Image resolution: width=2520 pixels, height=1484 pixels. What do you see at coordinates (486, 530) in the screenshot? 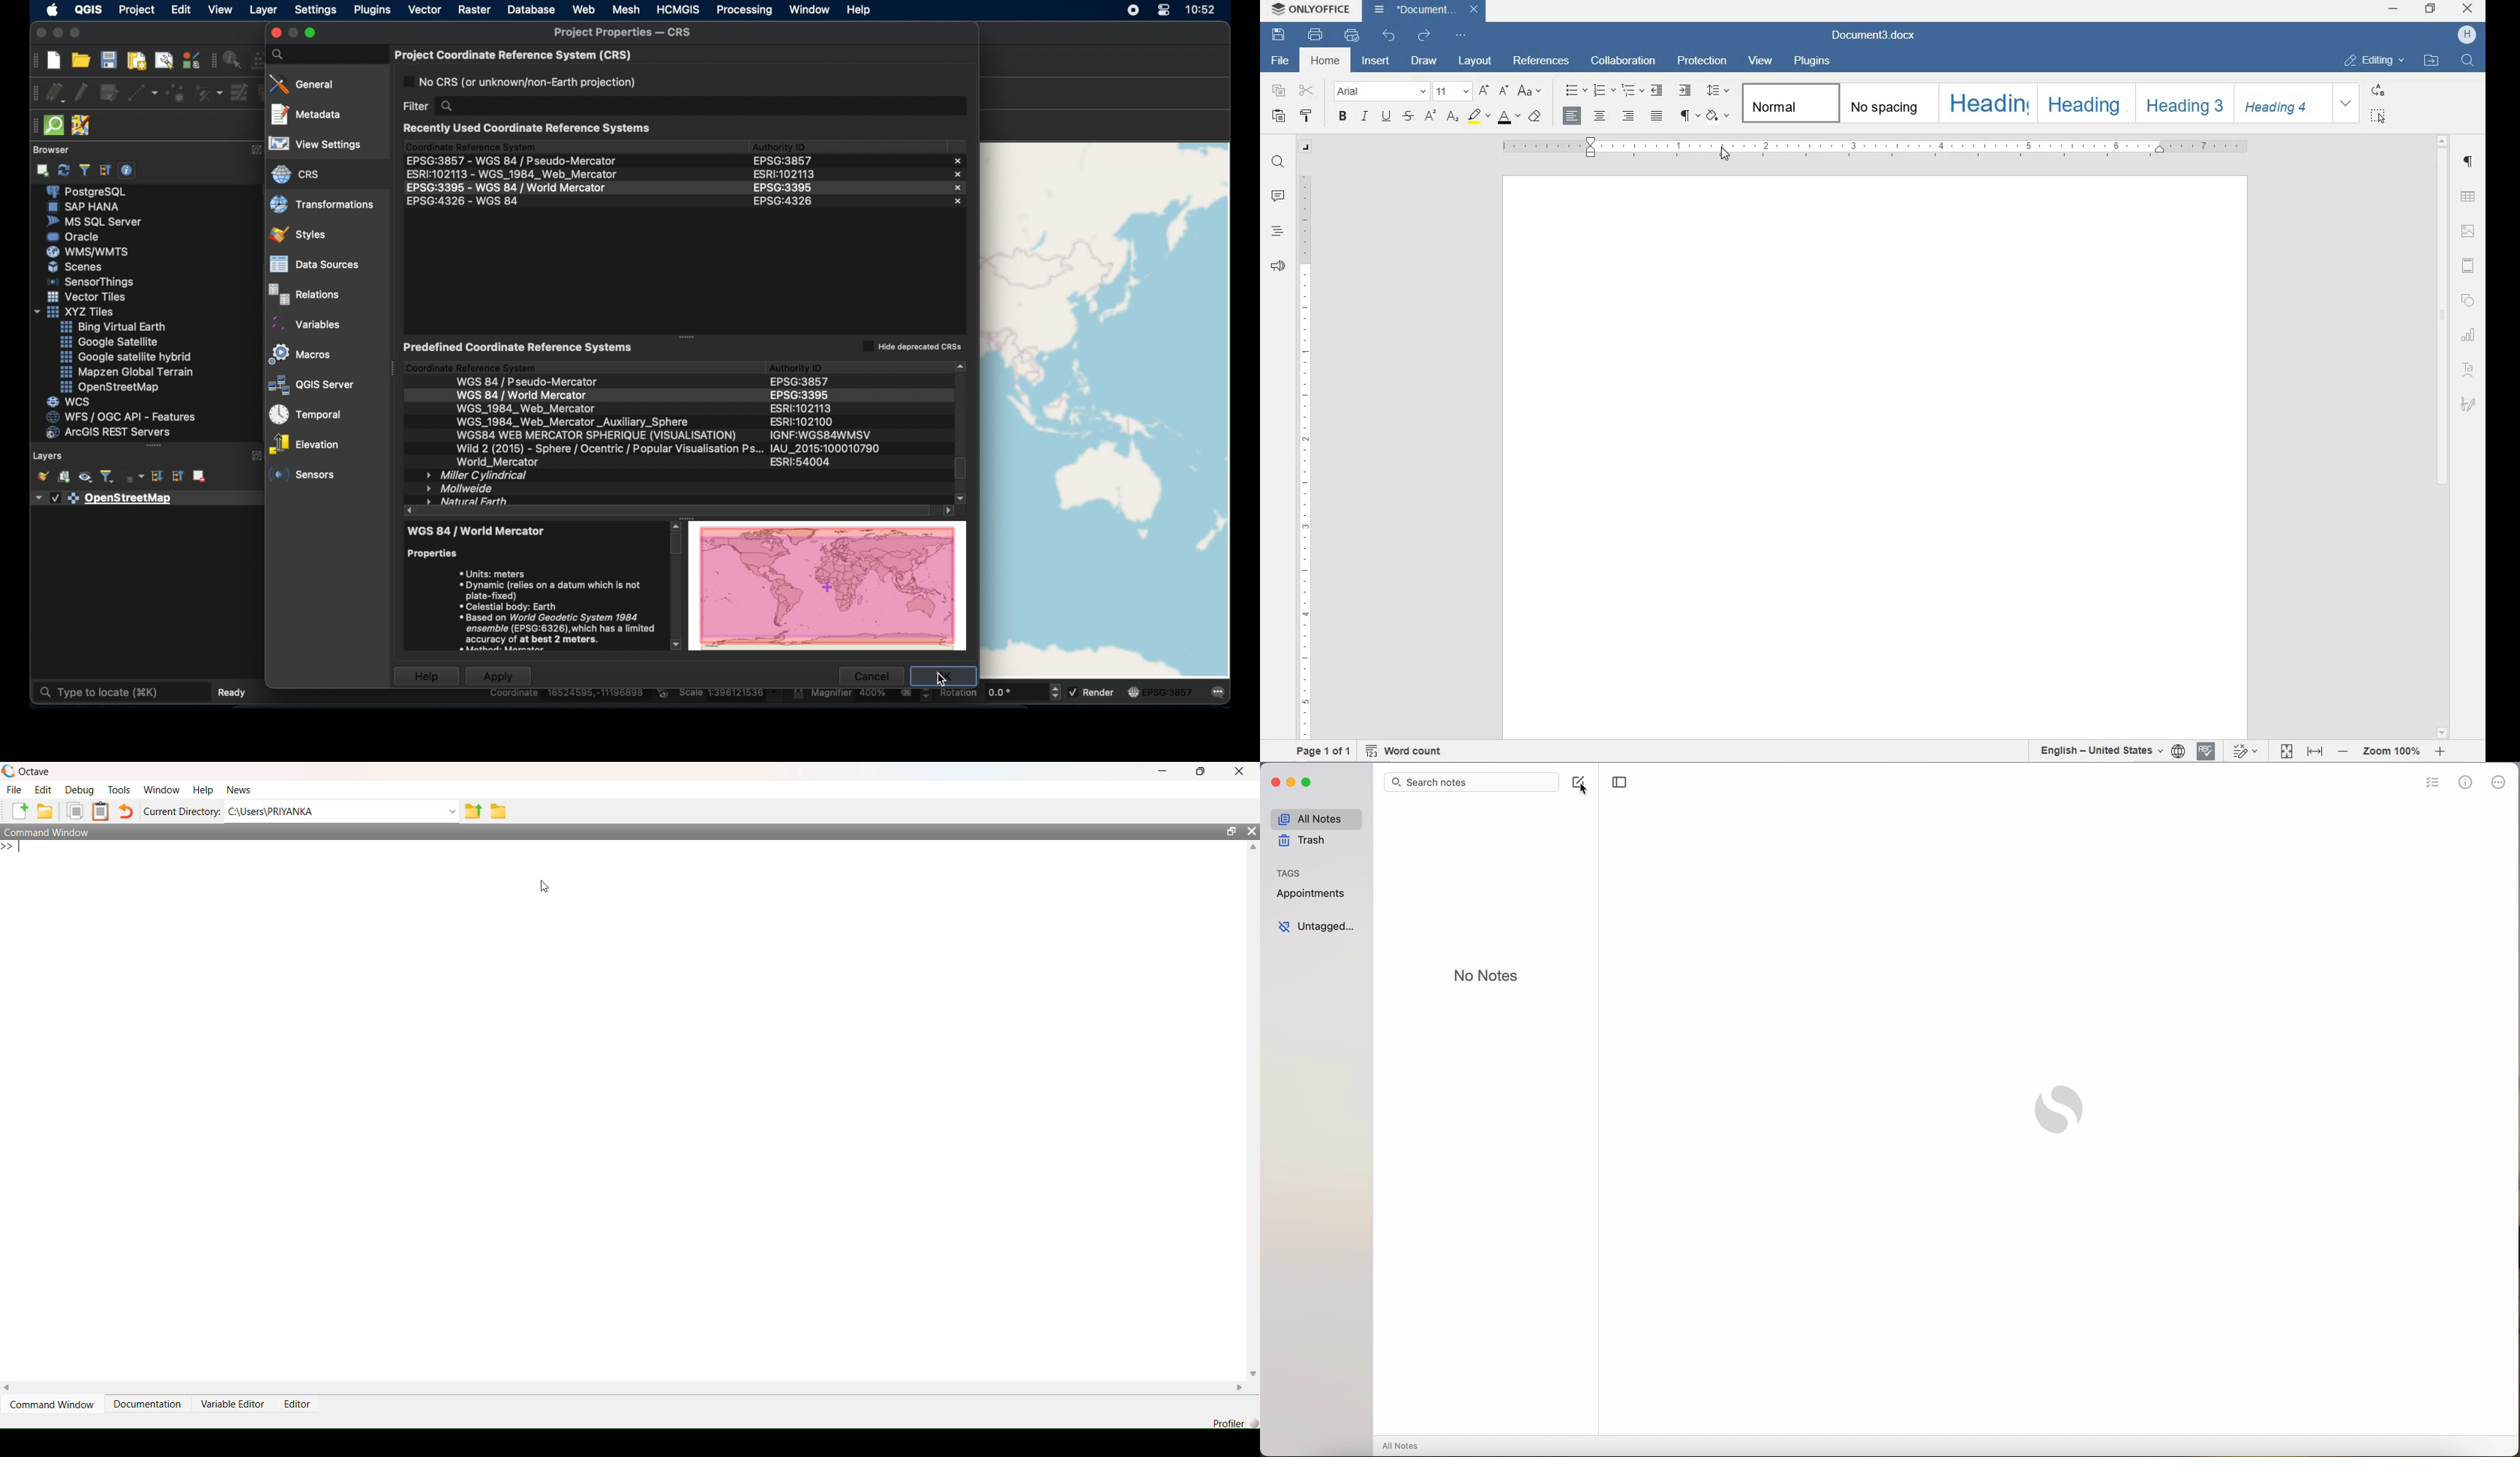
I see `wsg 84/ pseudo-mercator` at bounding box center [486, 530].